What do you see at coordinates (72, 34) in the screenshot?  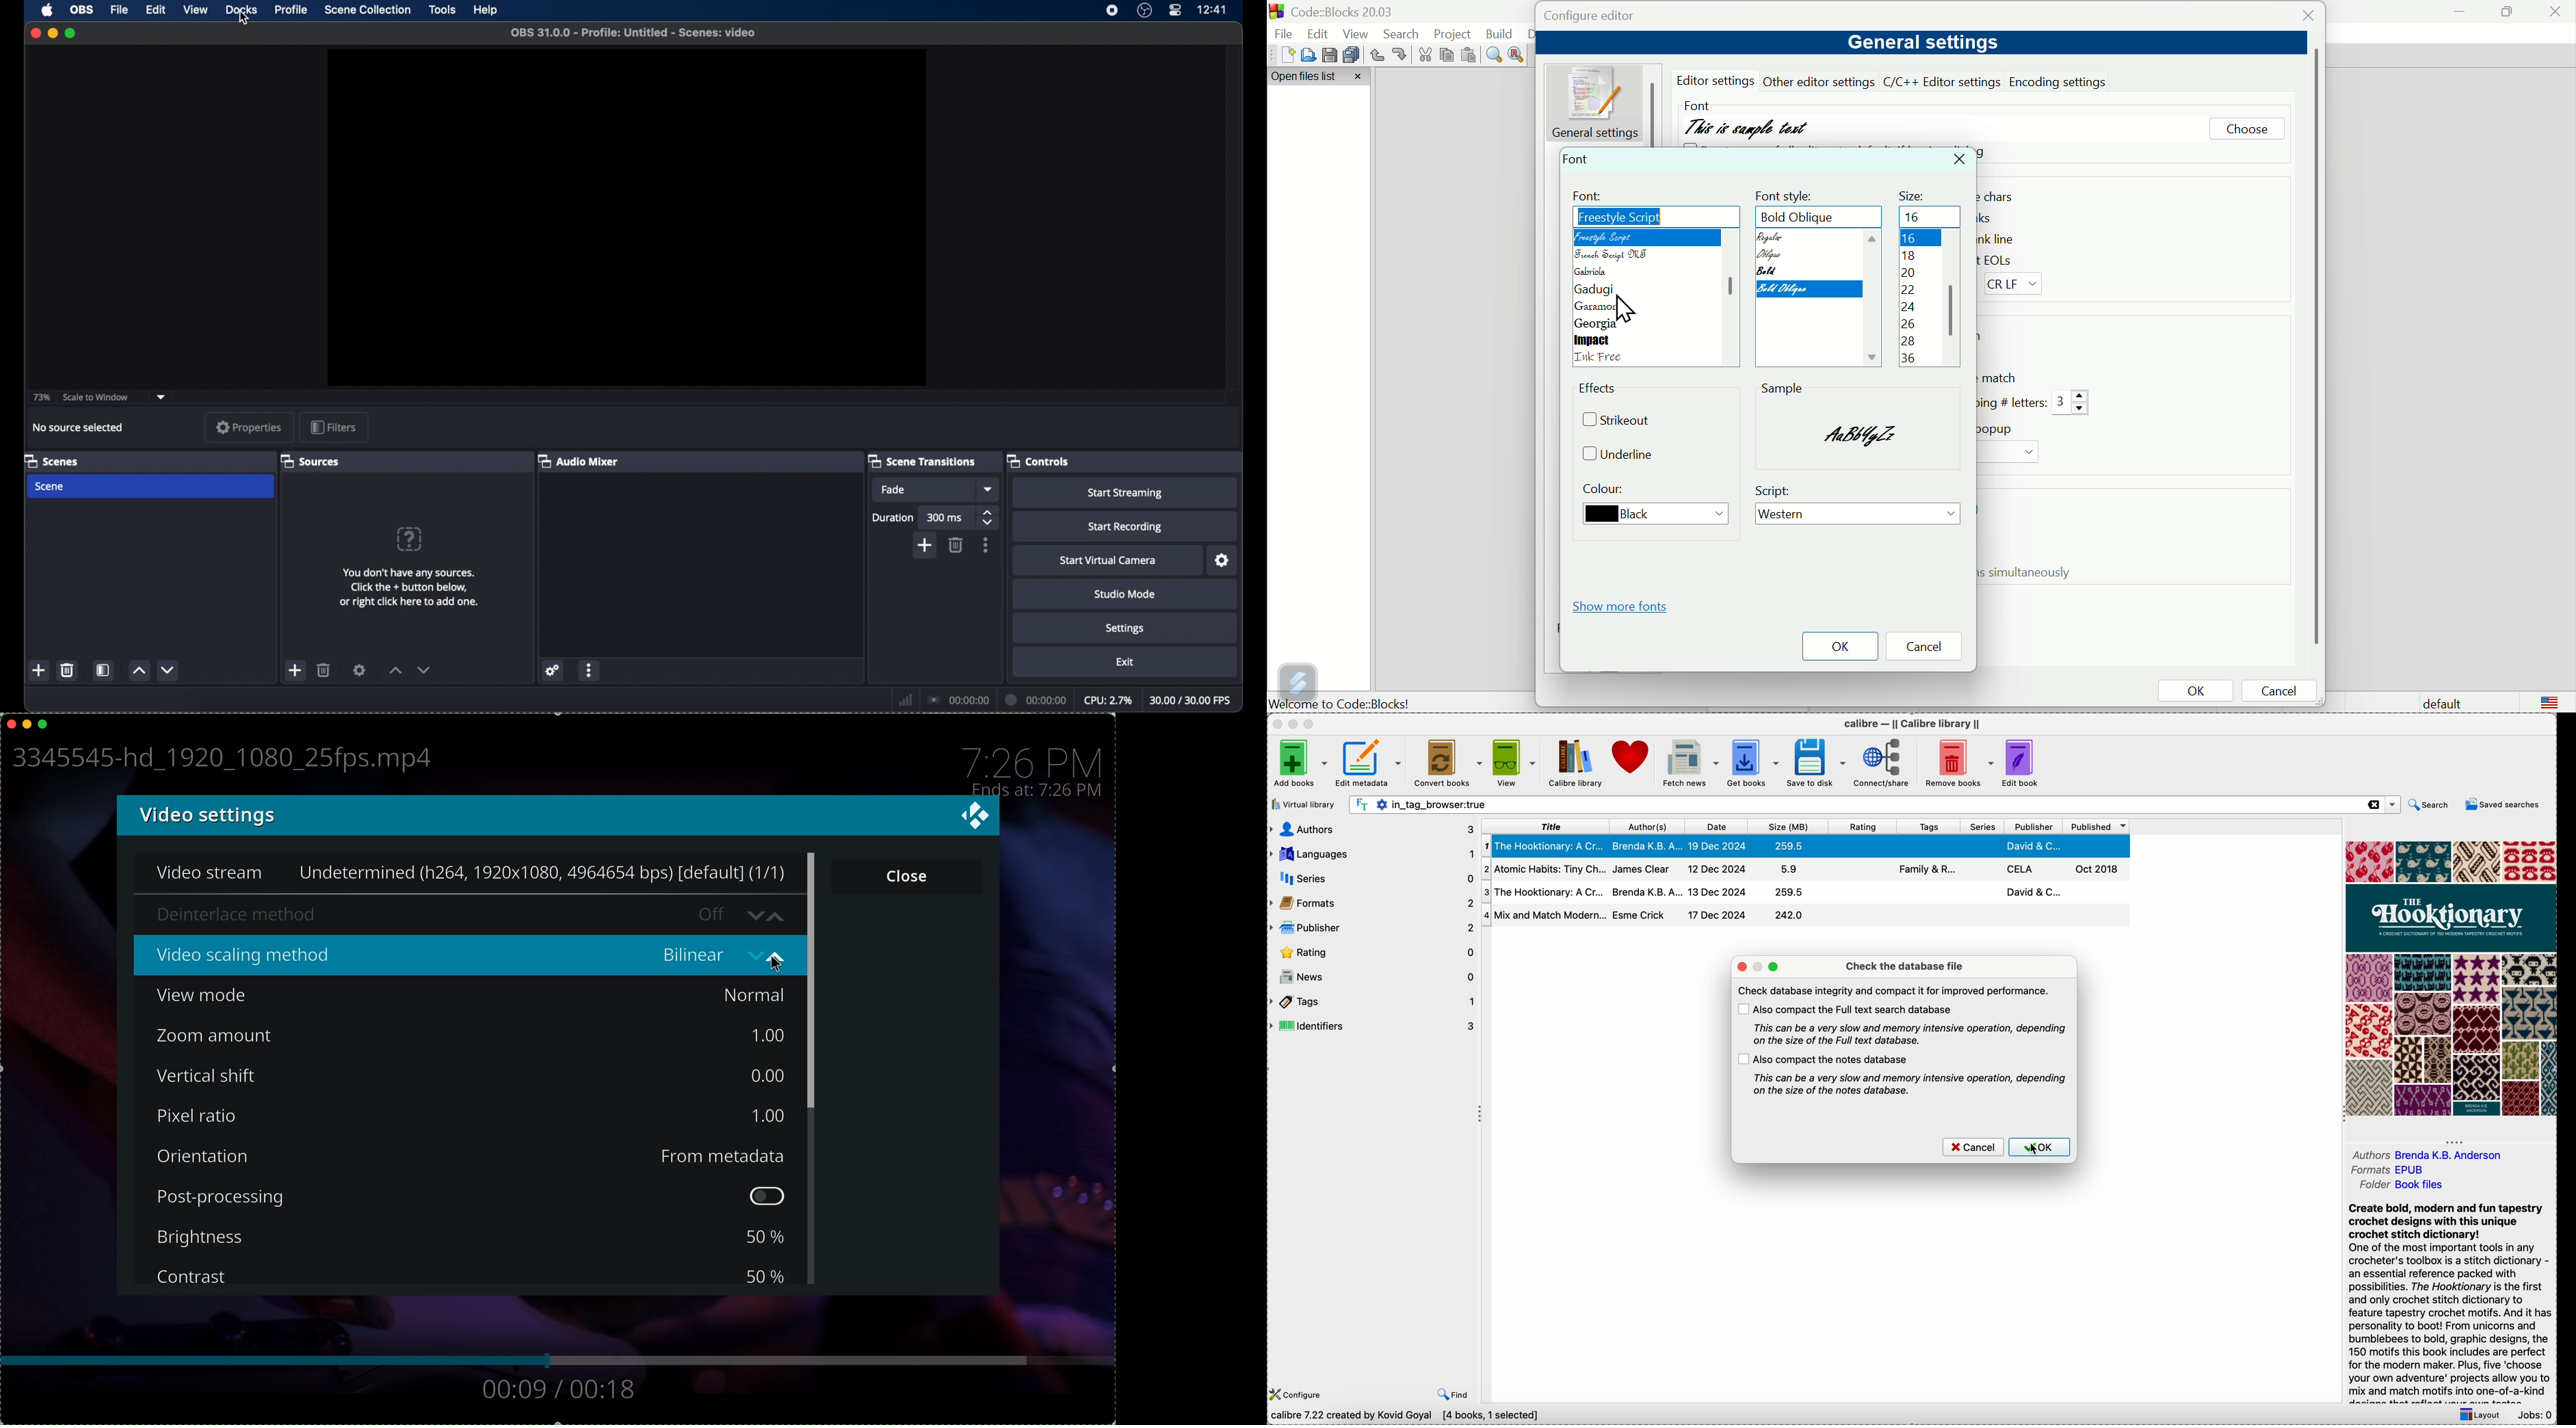 I see `maximize` at bounding box center [72, 34].